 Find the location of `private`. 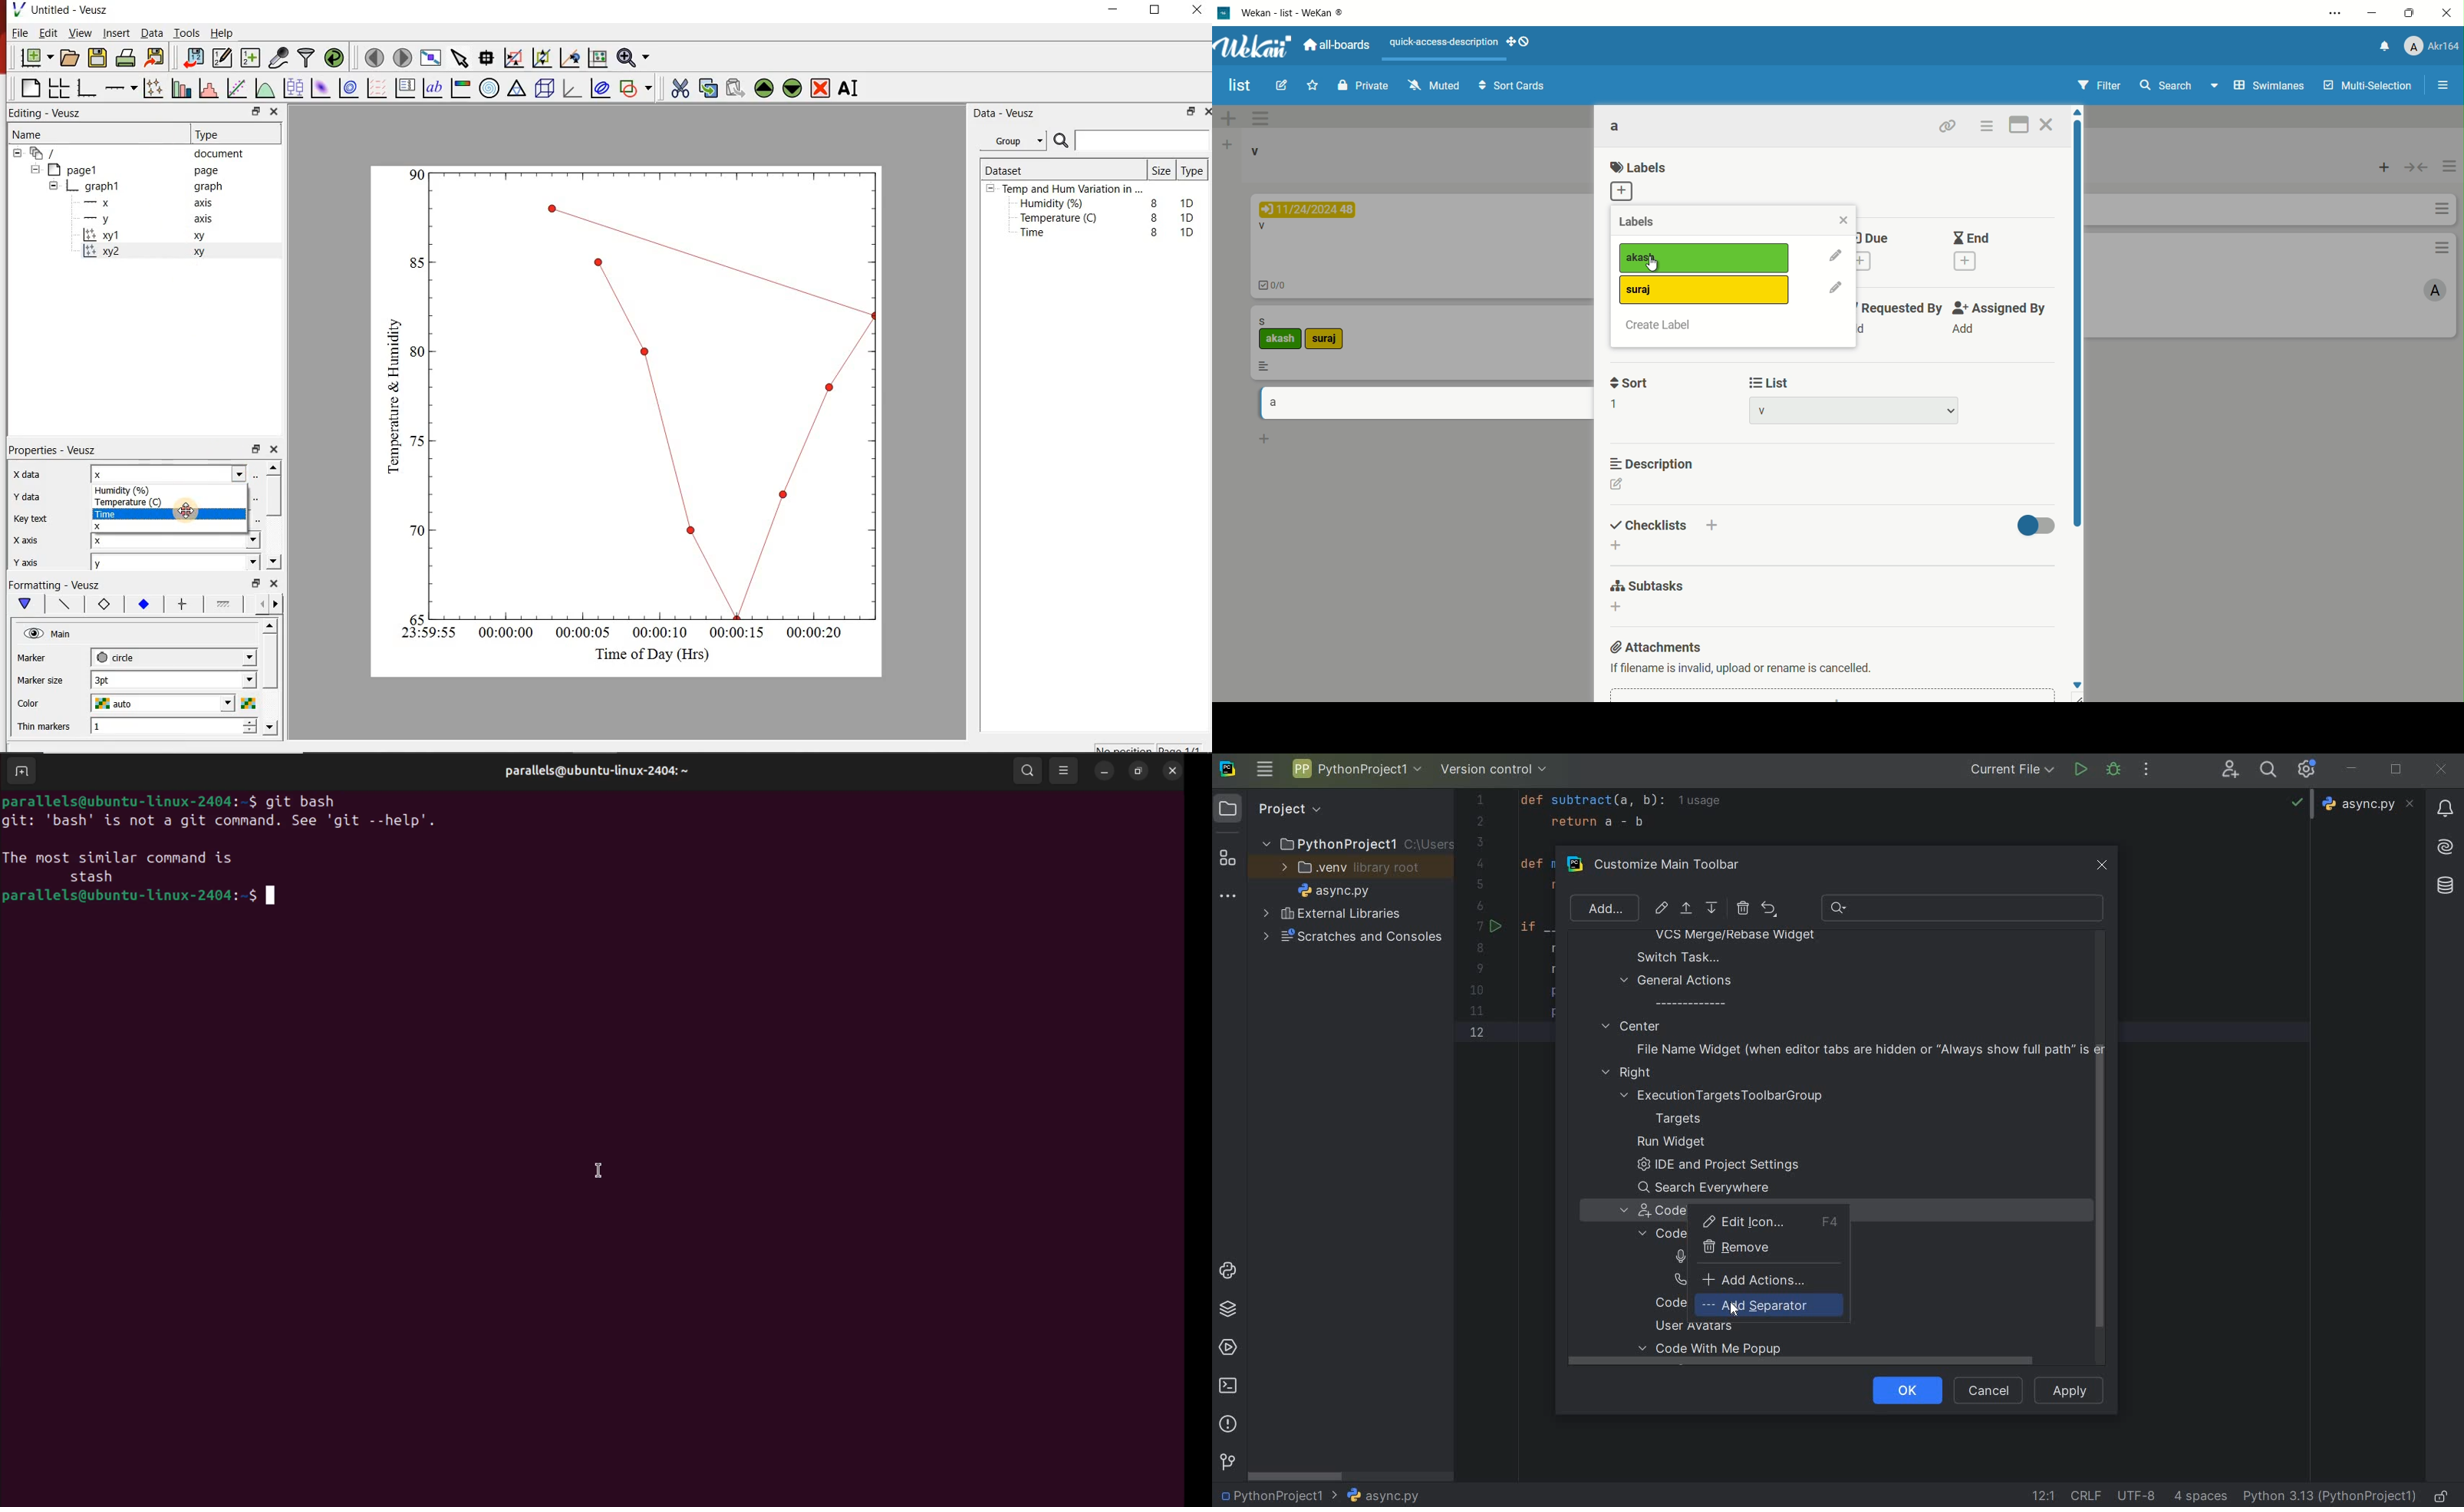

private is located at coordinates (1361, 87).